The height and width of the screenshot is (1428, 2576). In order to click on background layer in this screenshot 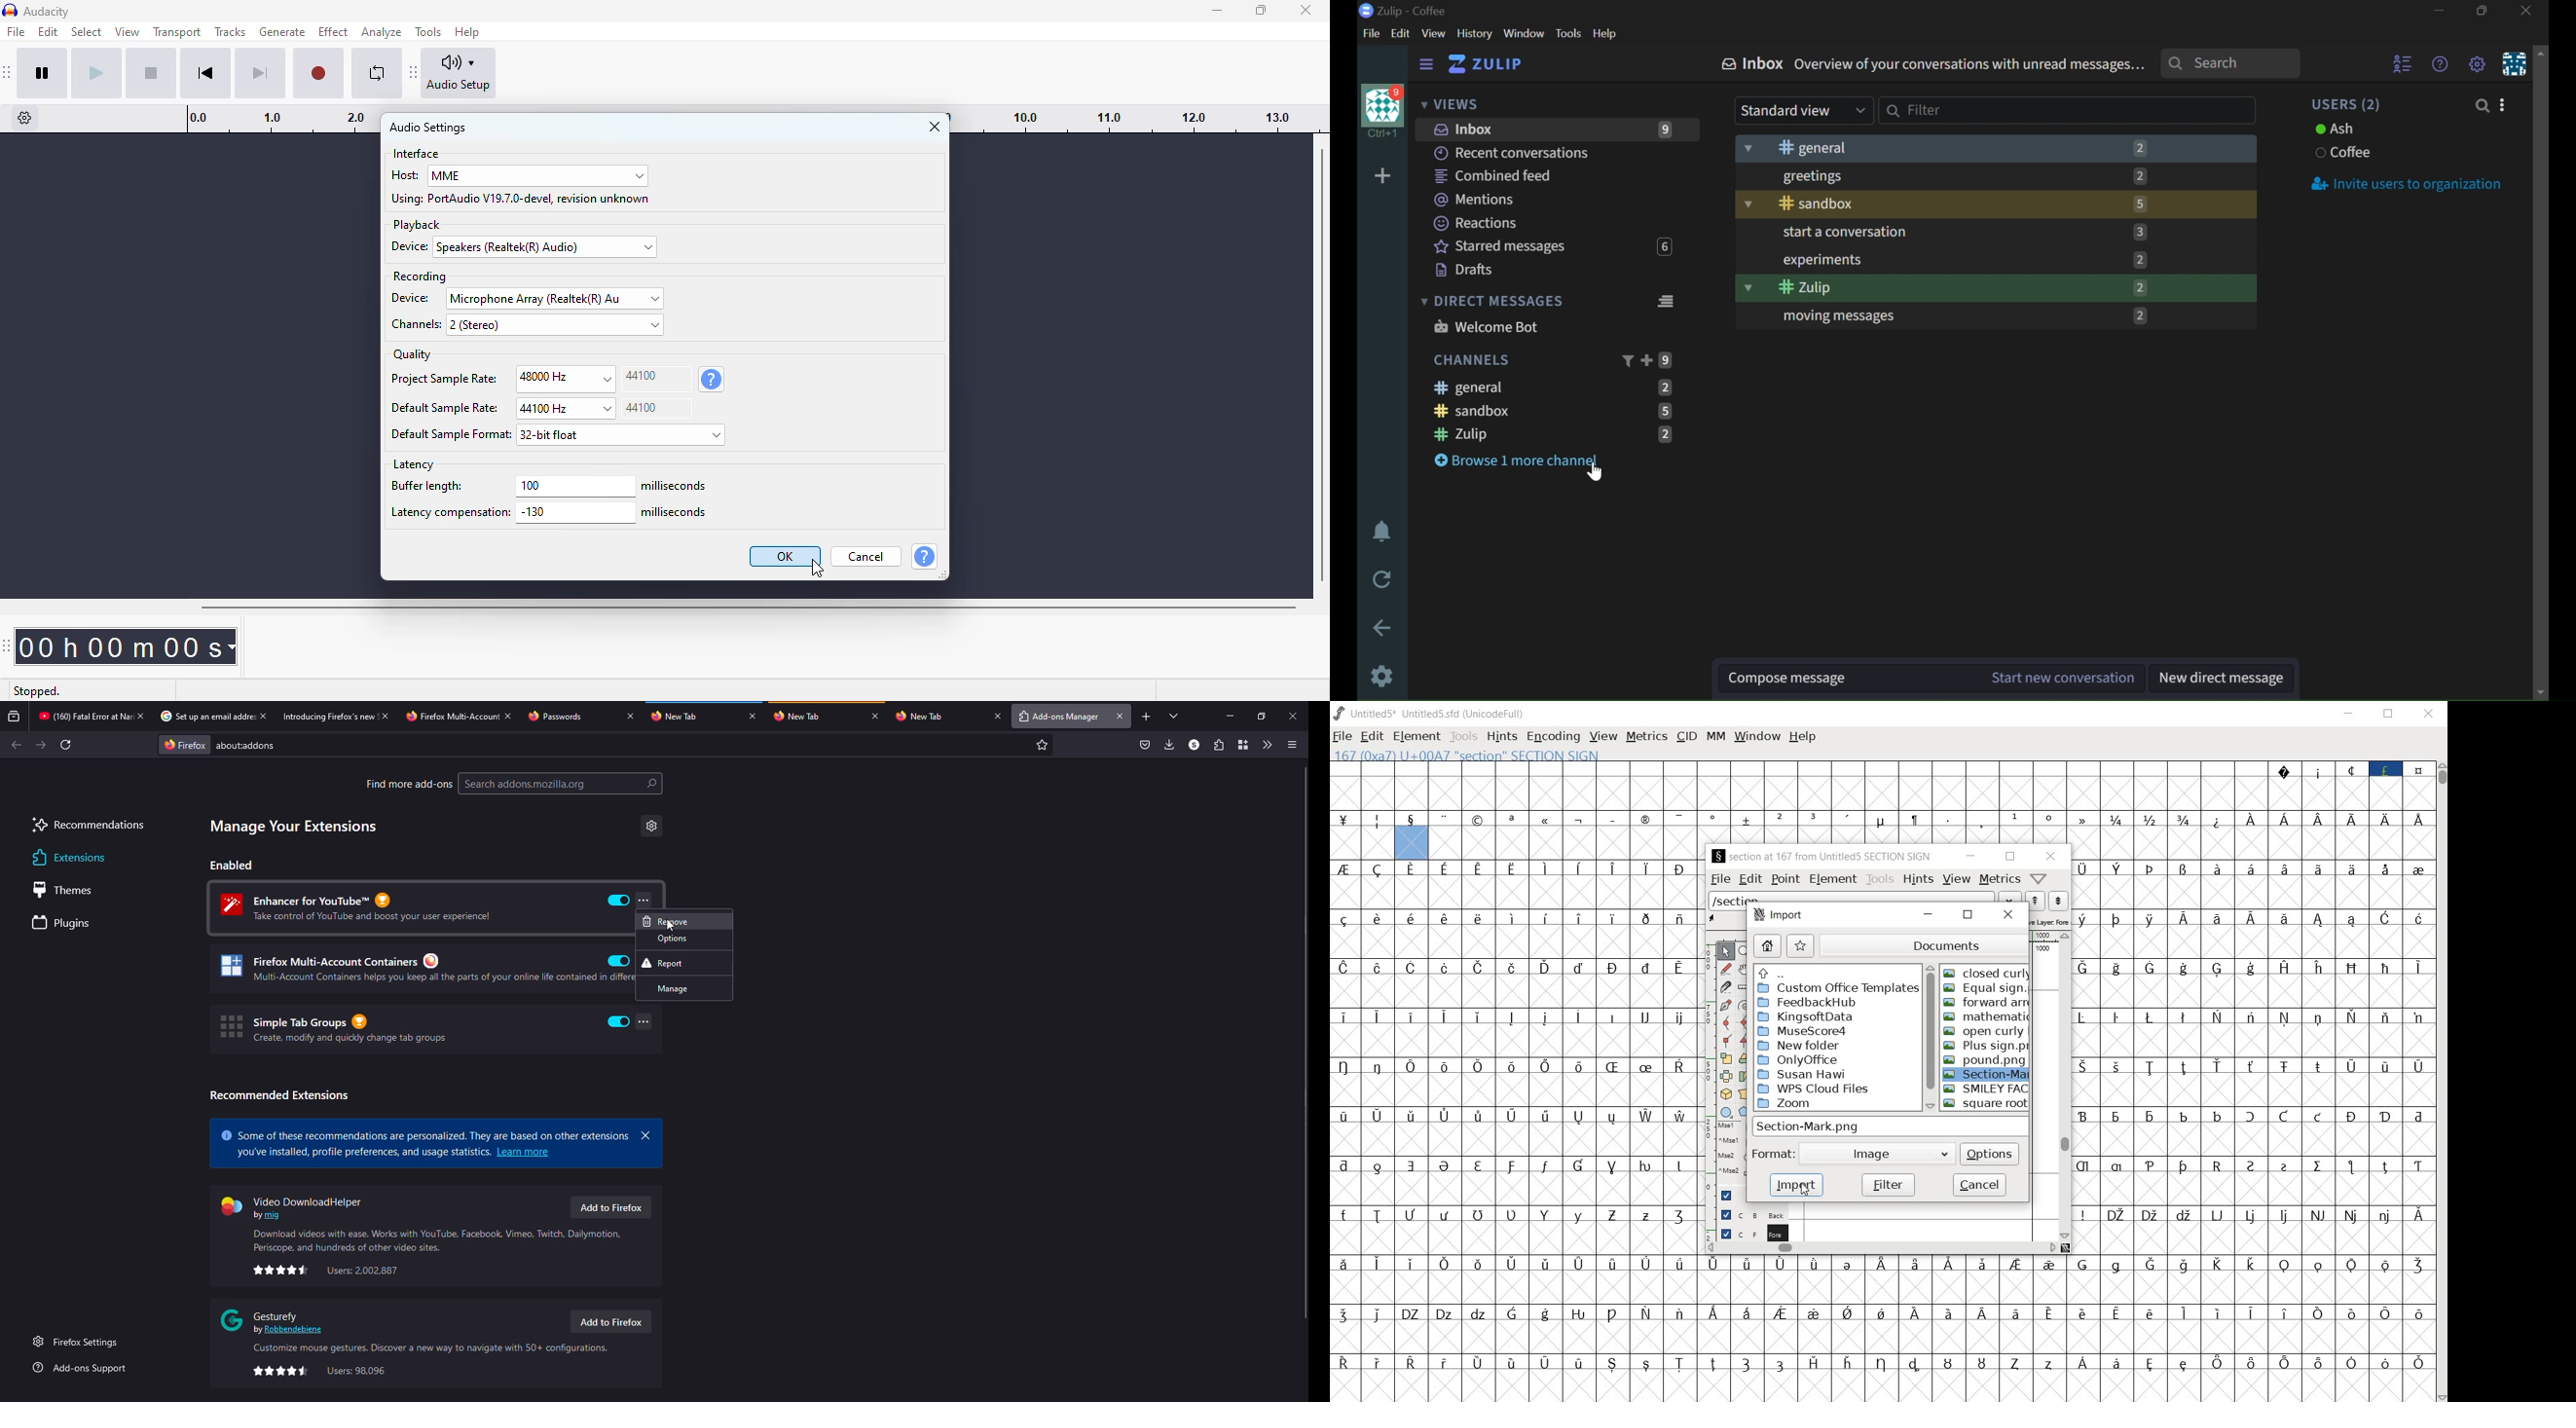, I will do `click(1754, 1214)`.